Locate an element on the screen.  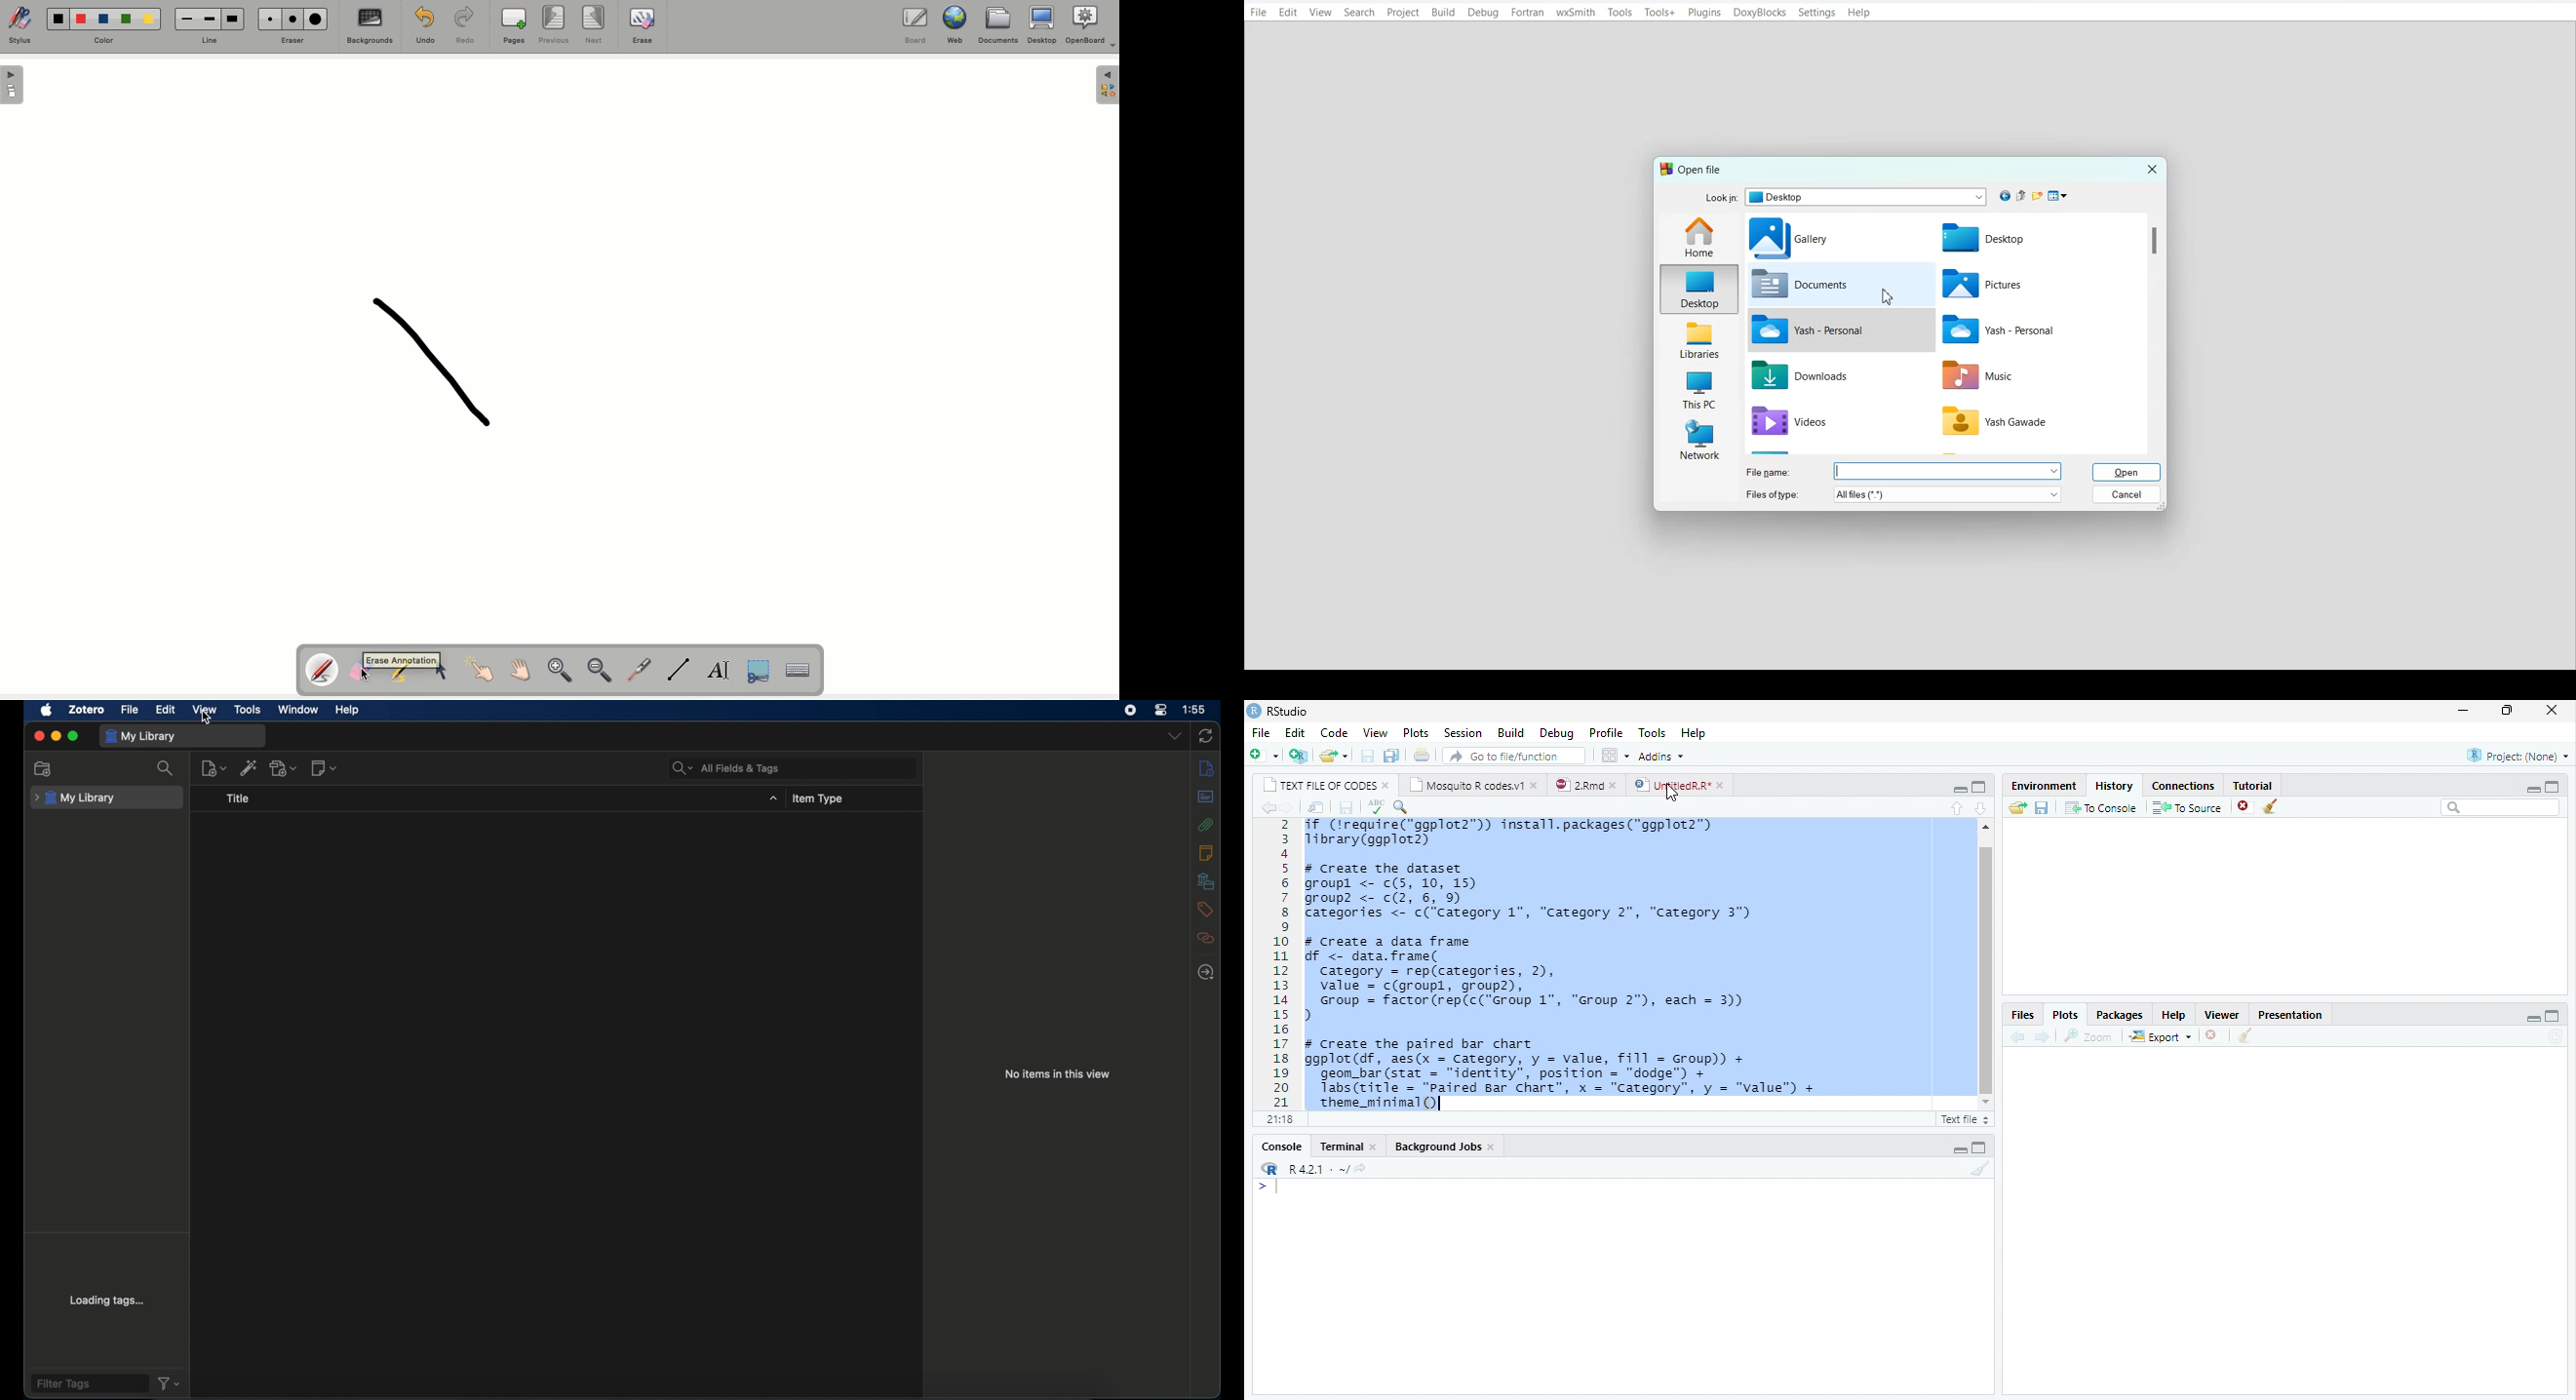
clear console is located at coordinates (1979, 1170).